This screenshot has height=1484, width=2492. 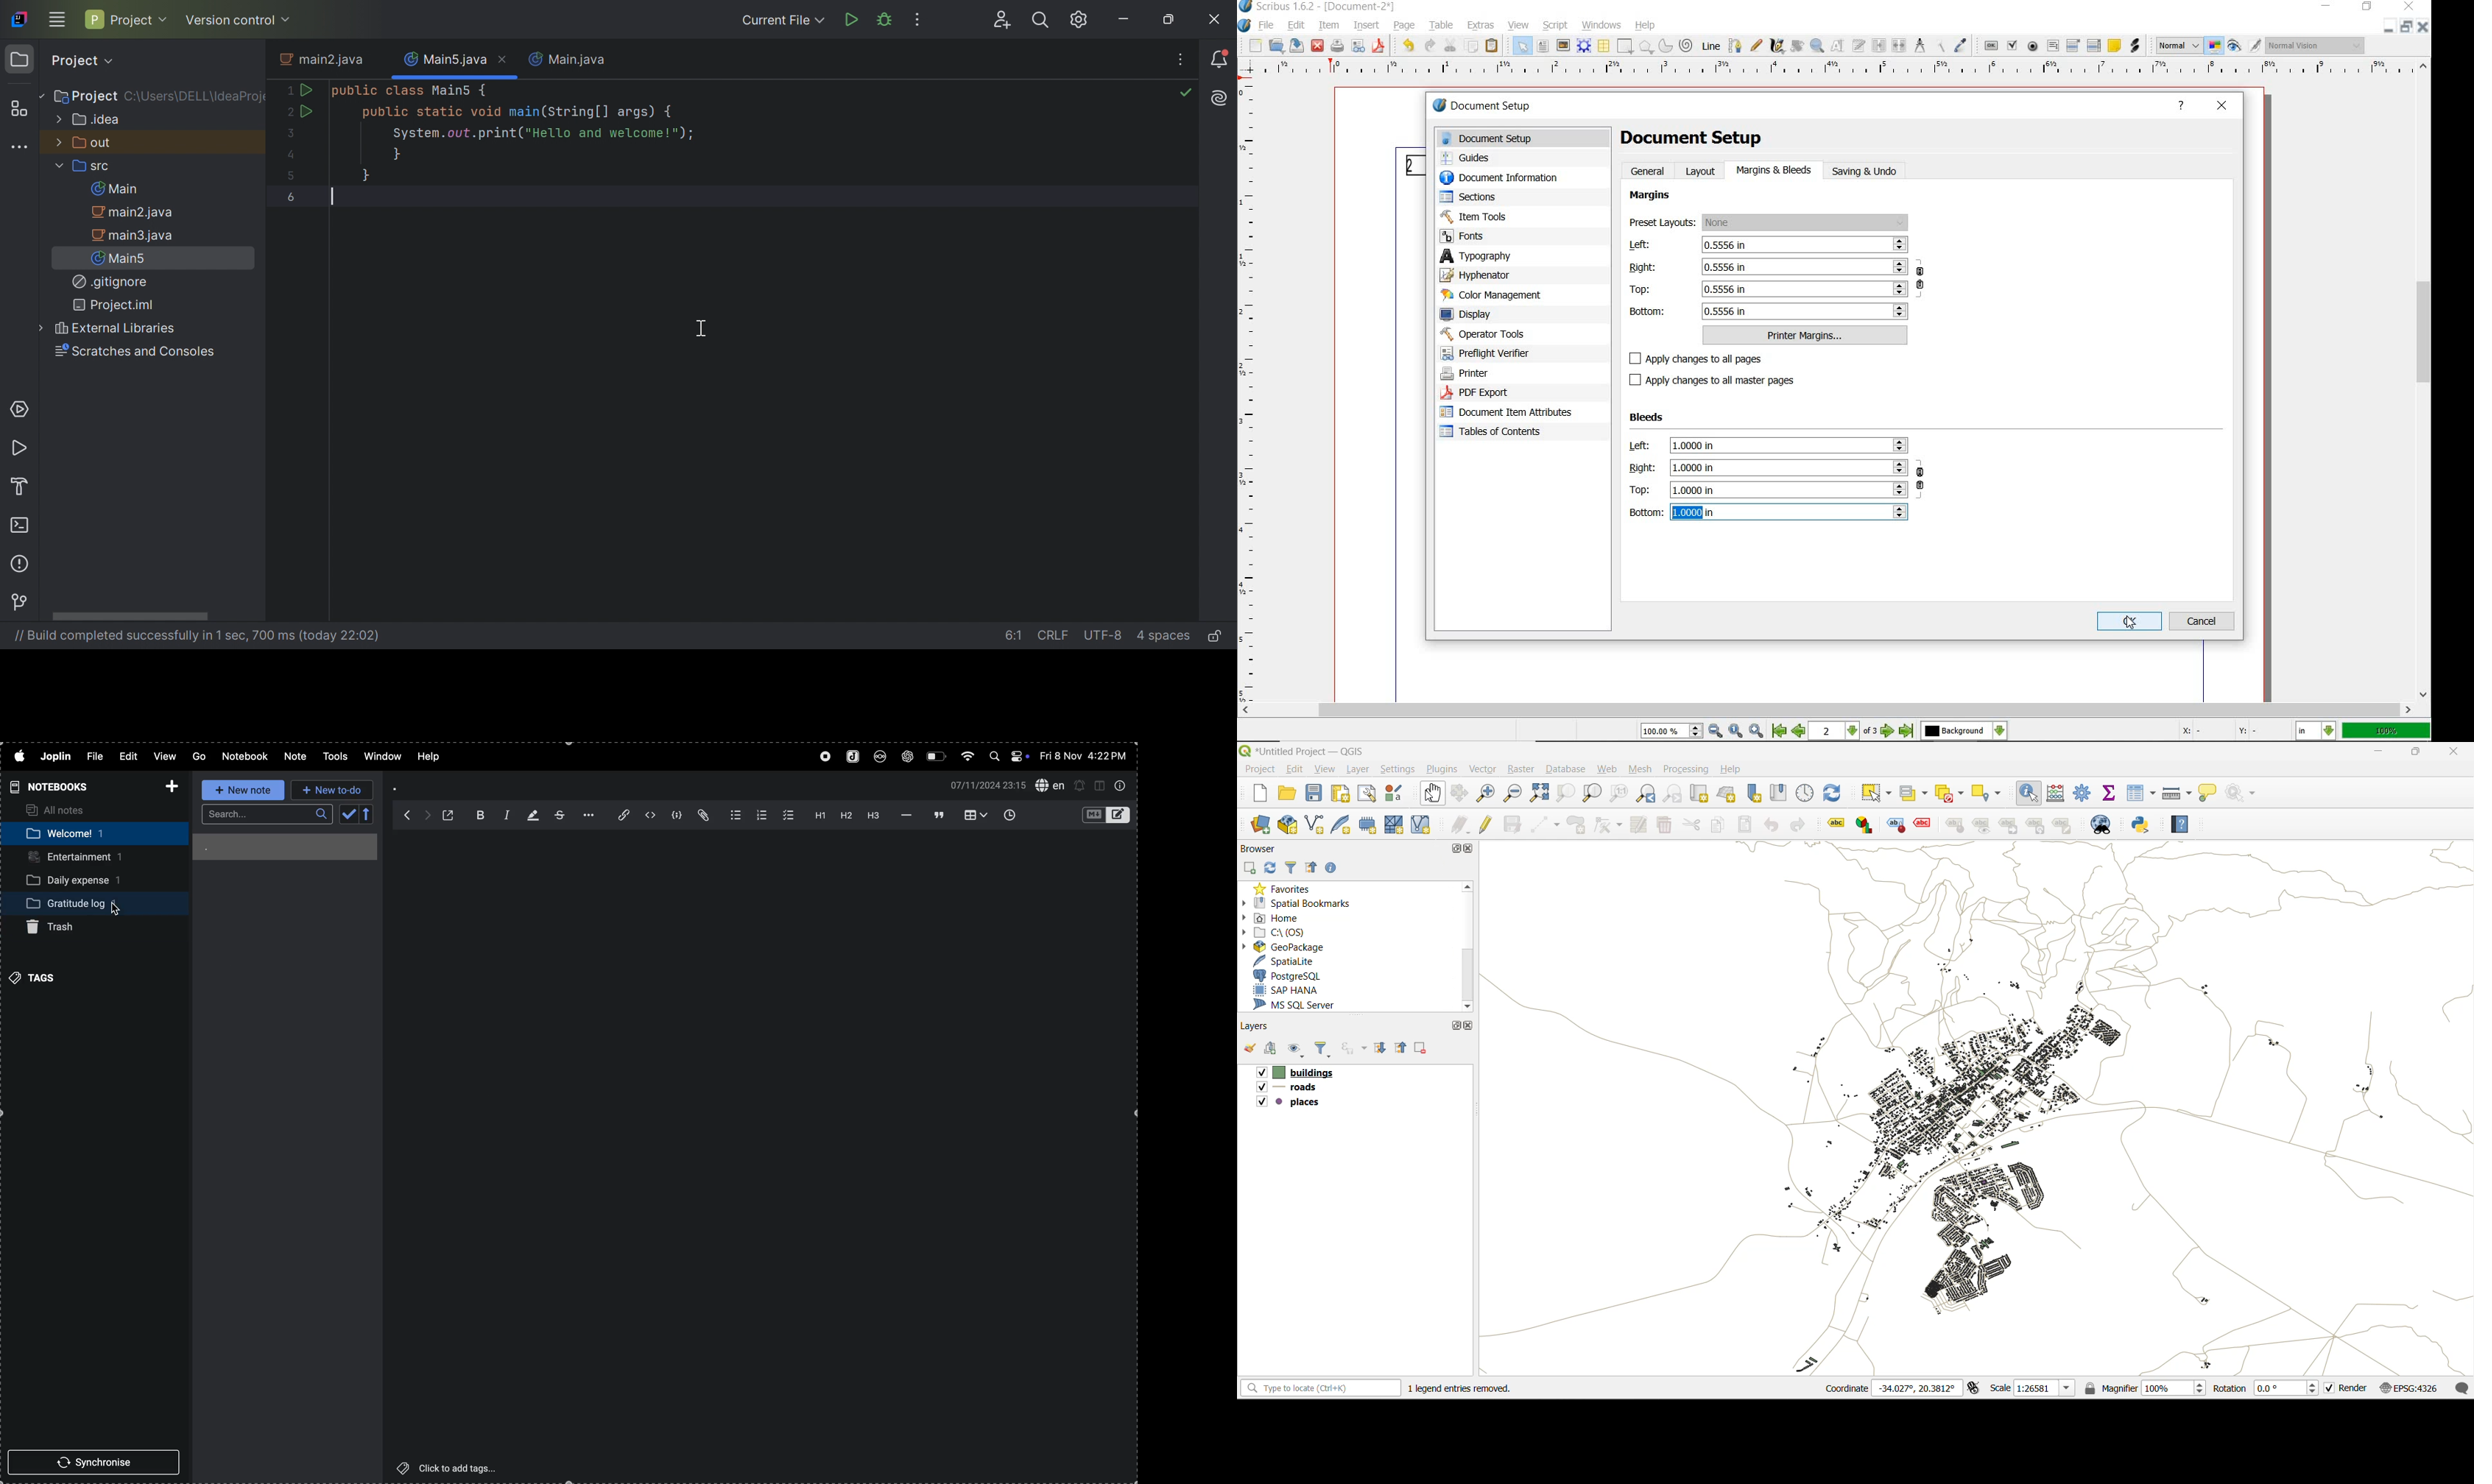 What do you see at coordinates (333, 789) in the screenshot?
I see `new to do` at bounding box center [333, 789].